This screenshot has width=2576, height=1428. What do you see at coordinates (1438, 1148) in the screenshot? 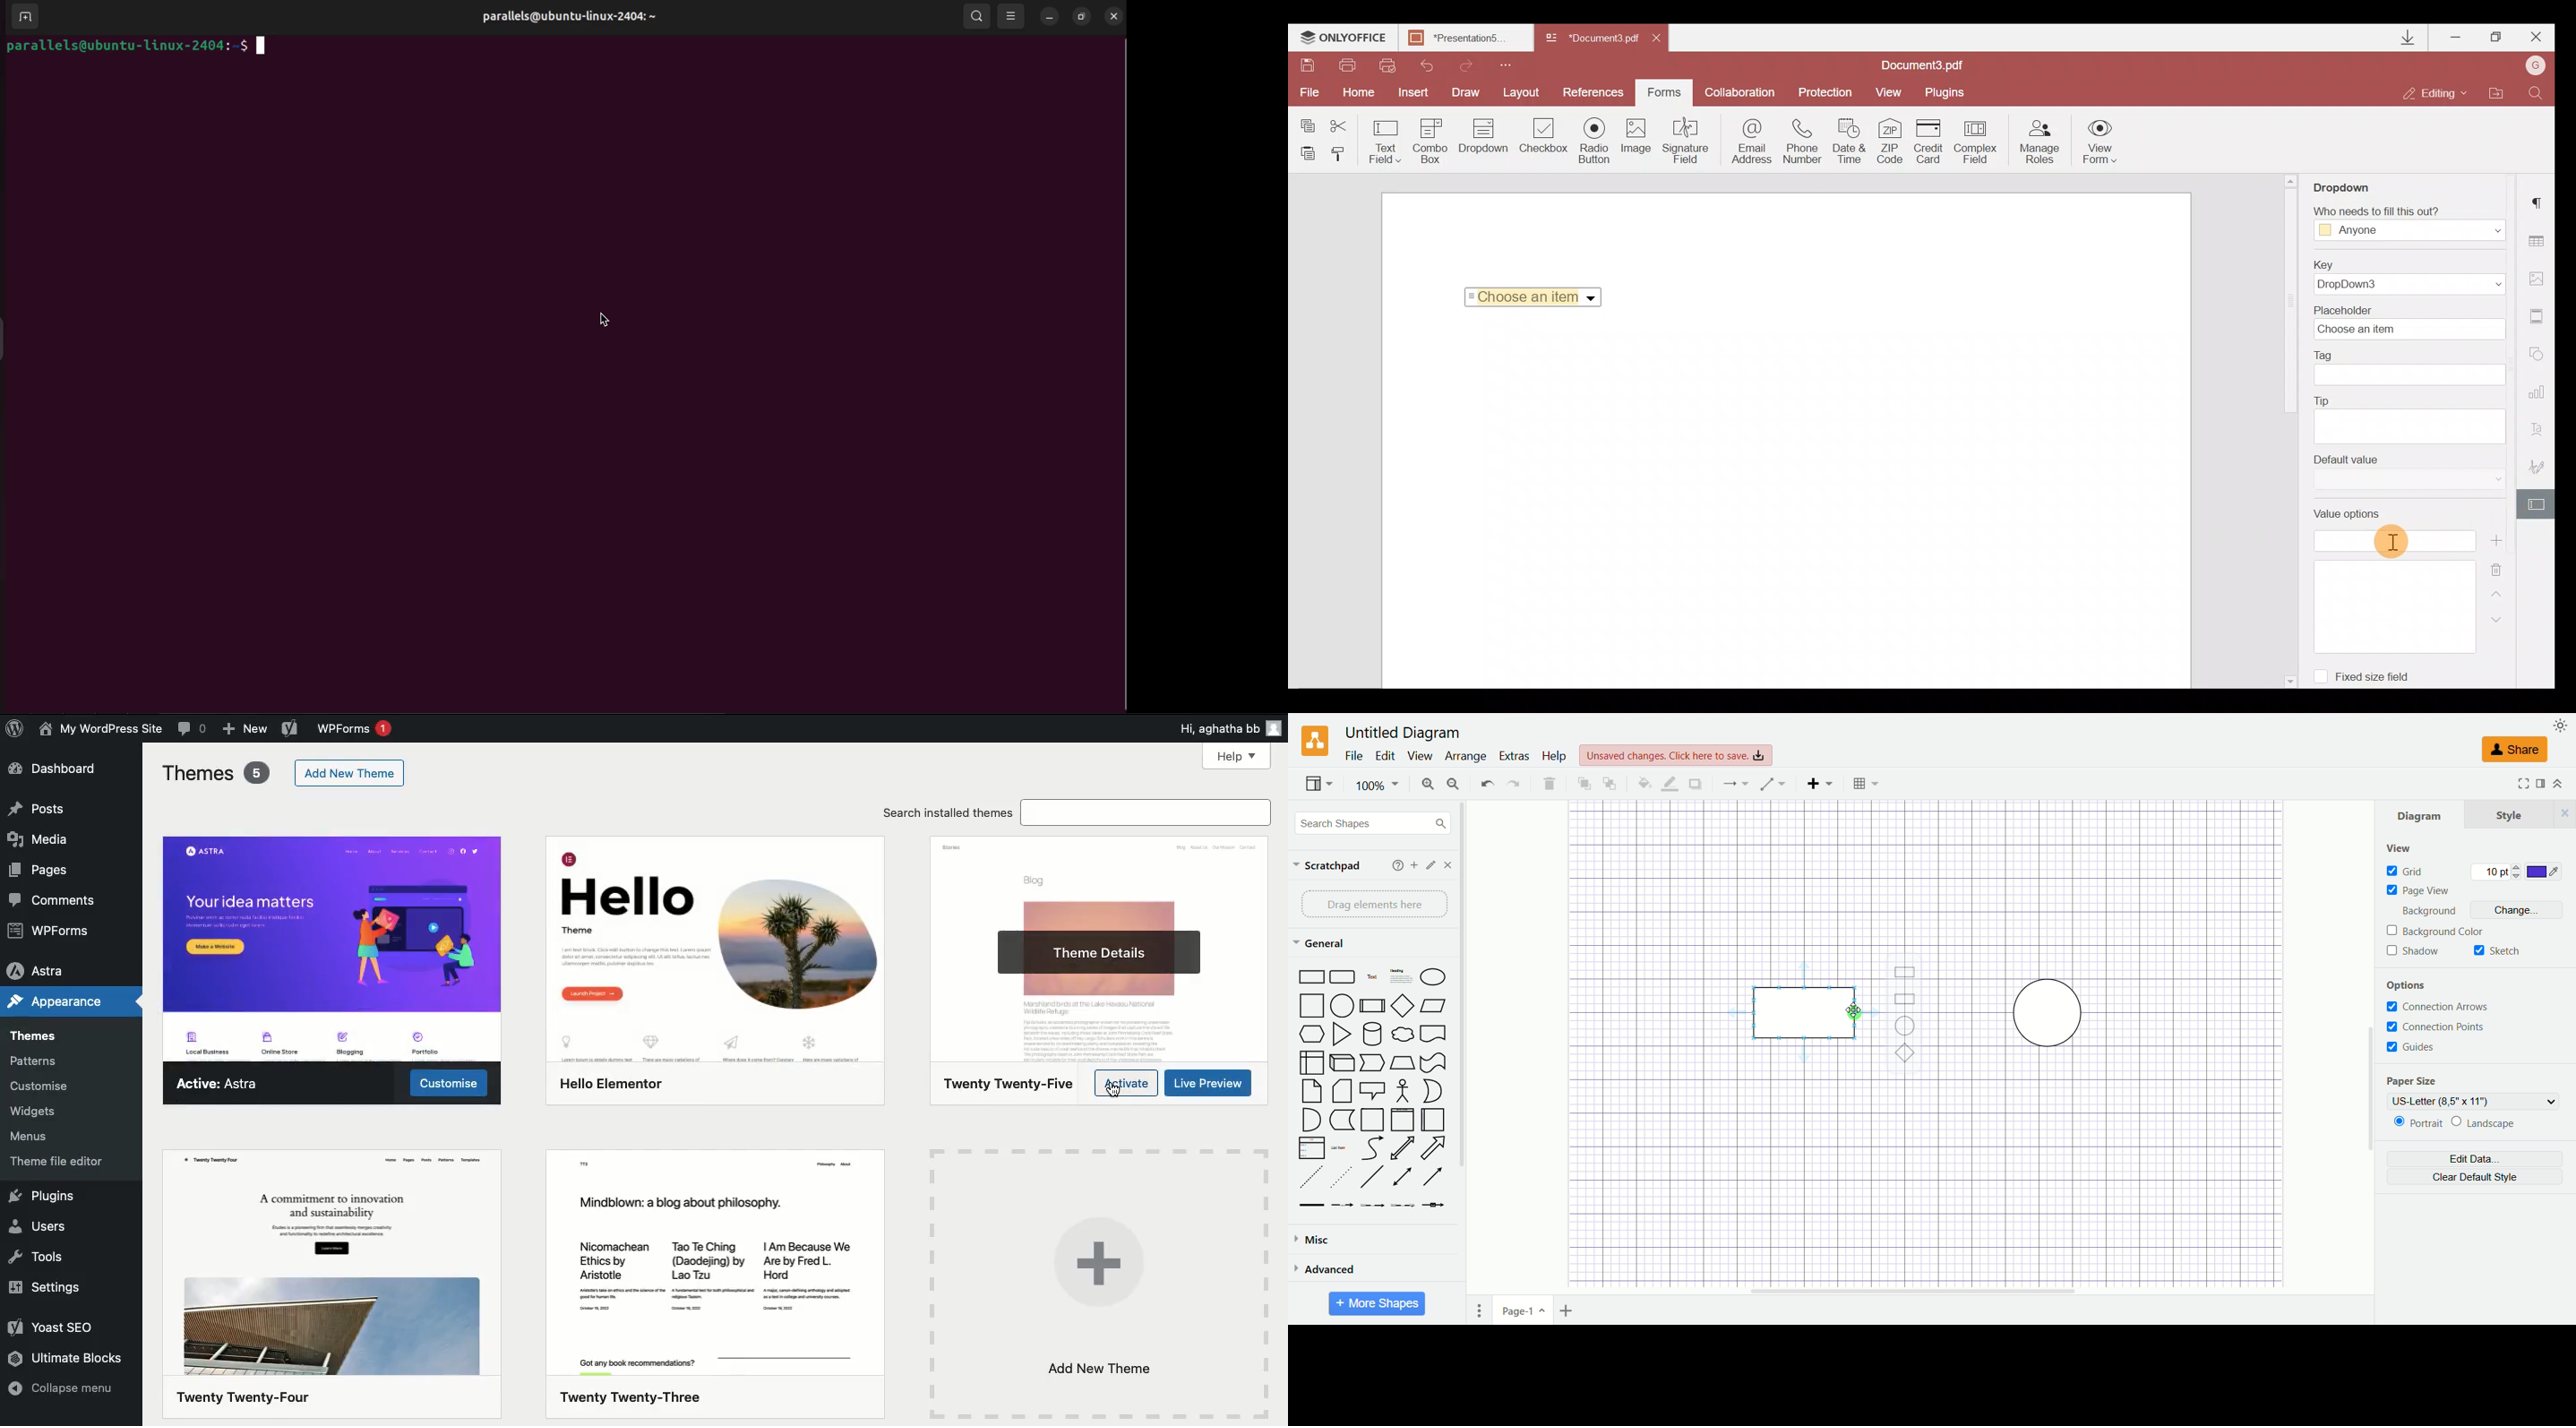
I see `Arrow` at bounding box center [1438, 1148].